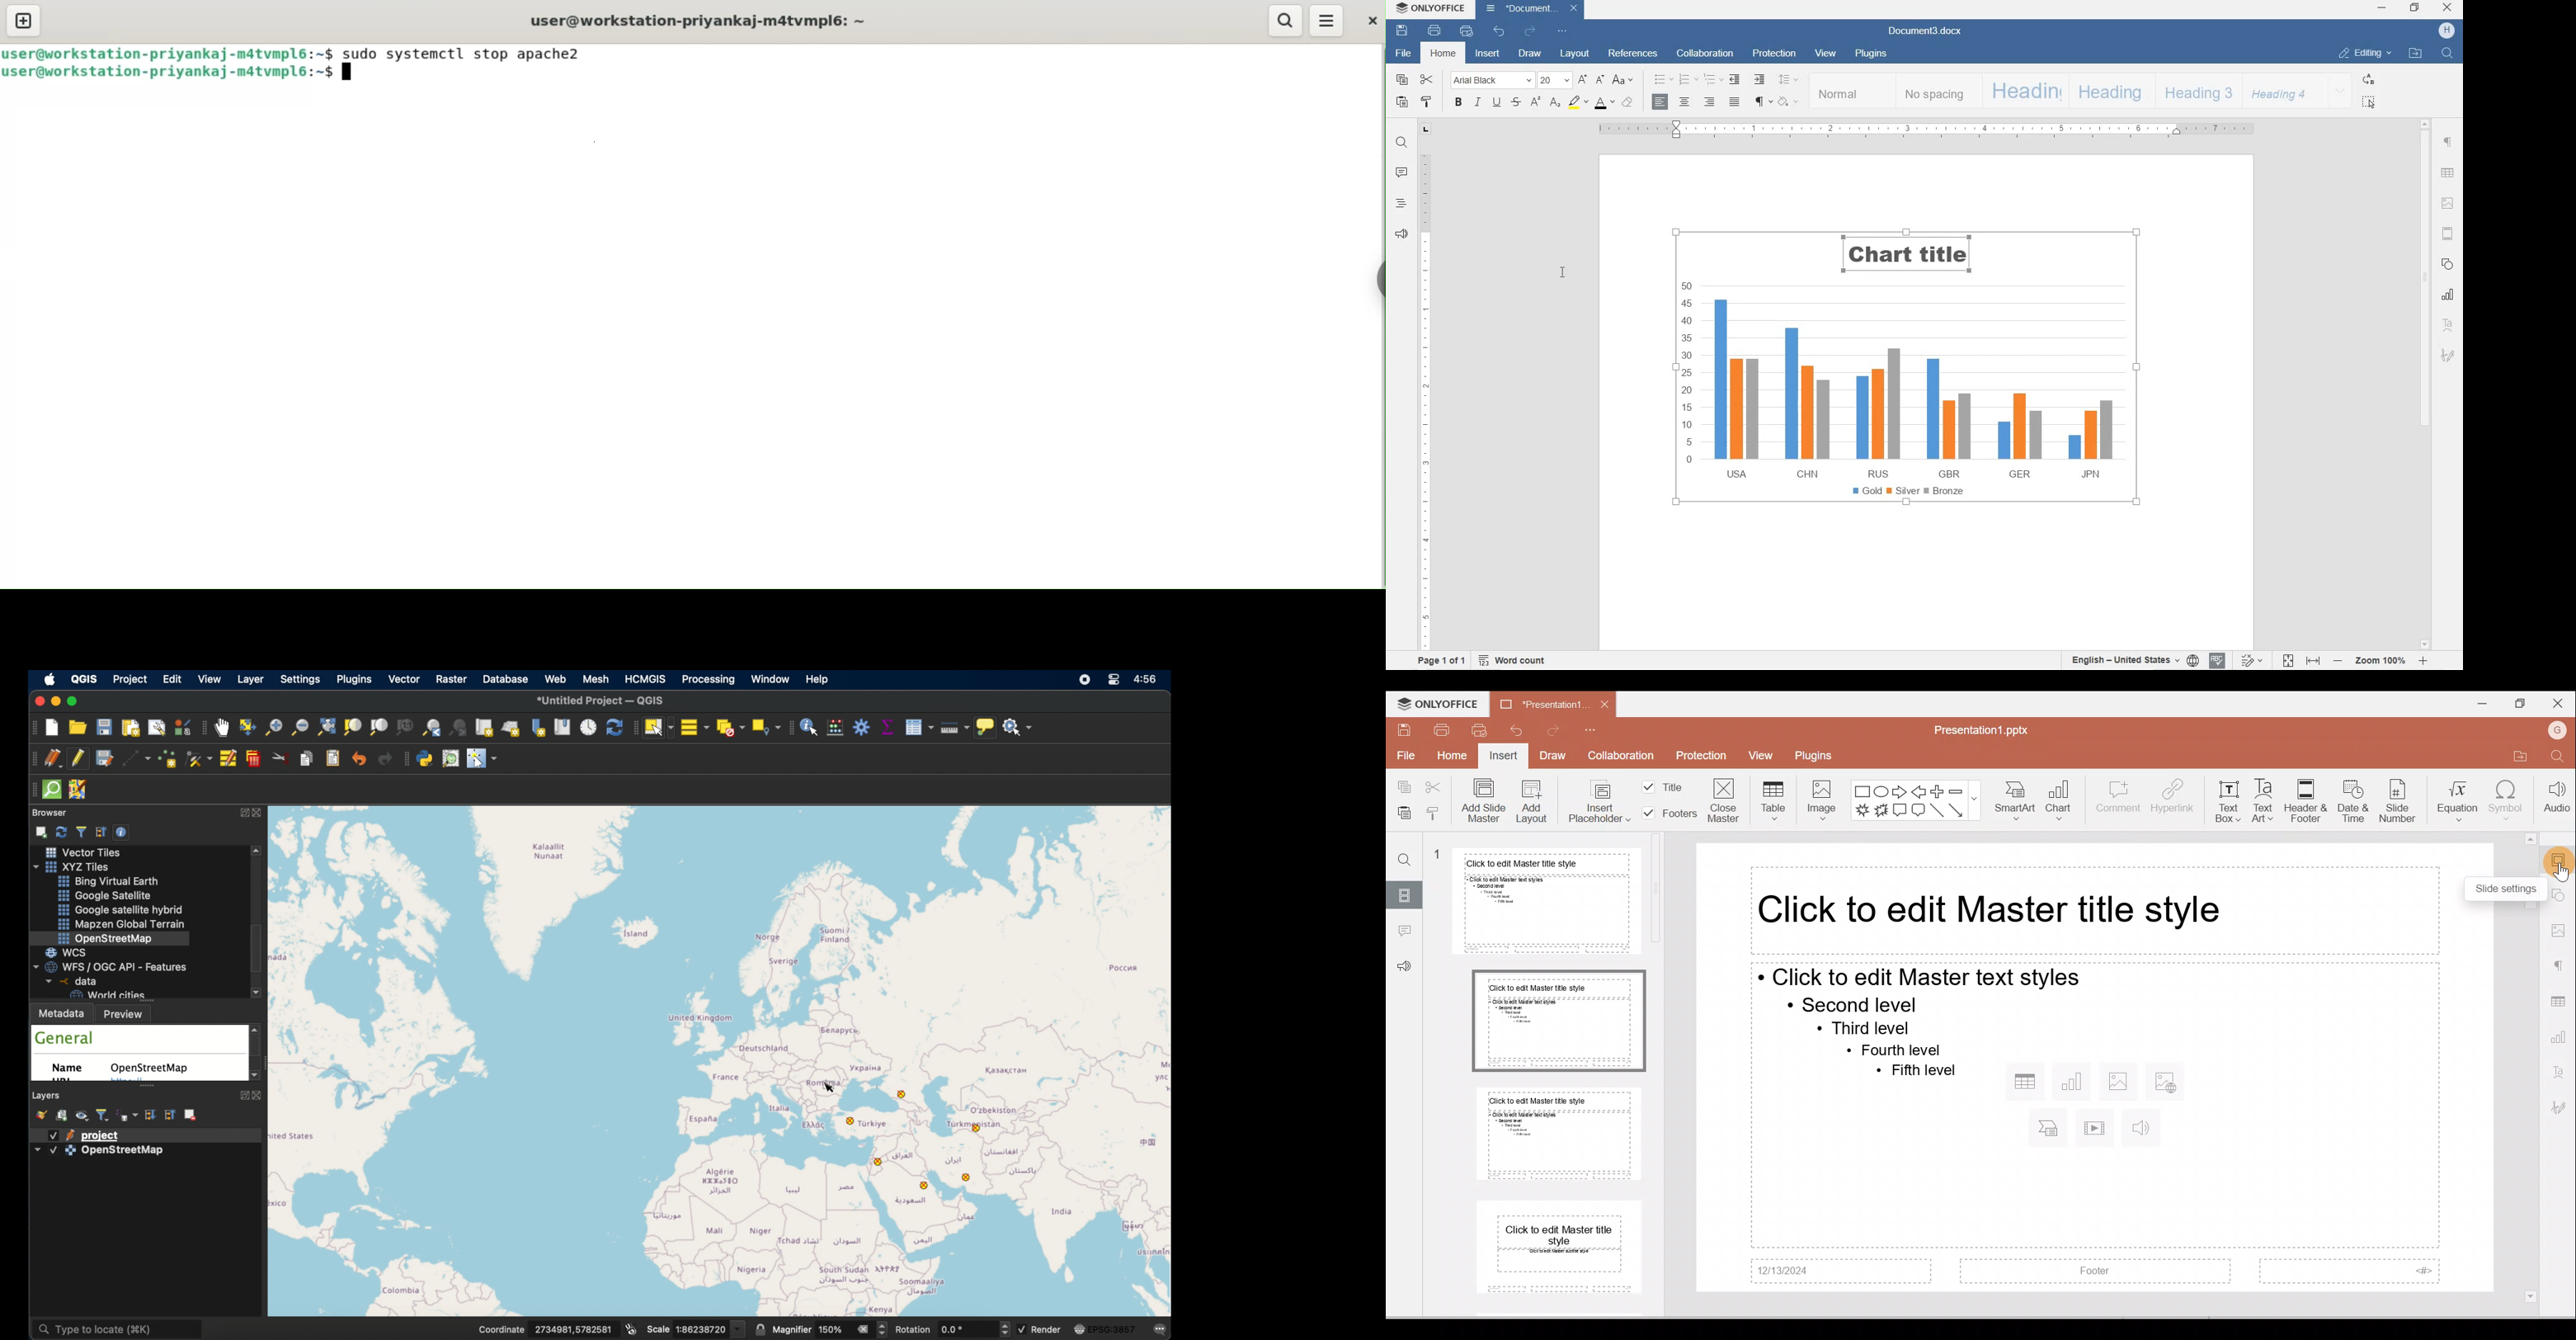 The width and height of the screenshot is (2576, 1344). I want to click on Plugins, so click(1825, 756).